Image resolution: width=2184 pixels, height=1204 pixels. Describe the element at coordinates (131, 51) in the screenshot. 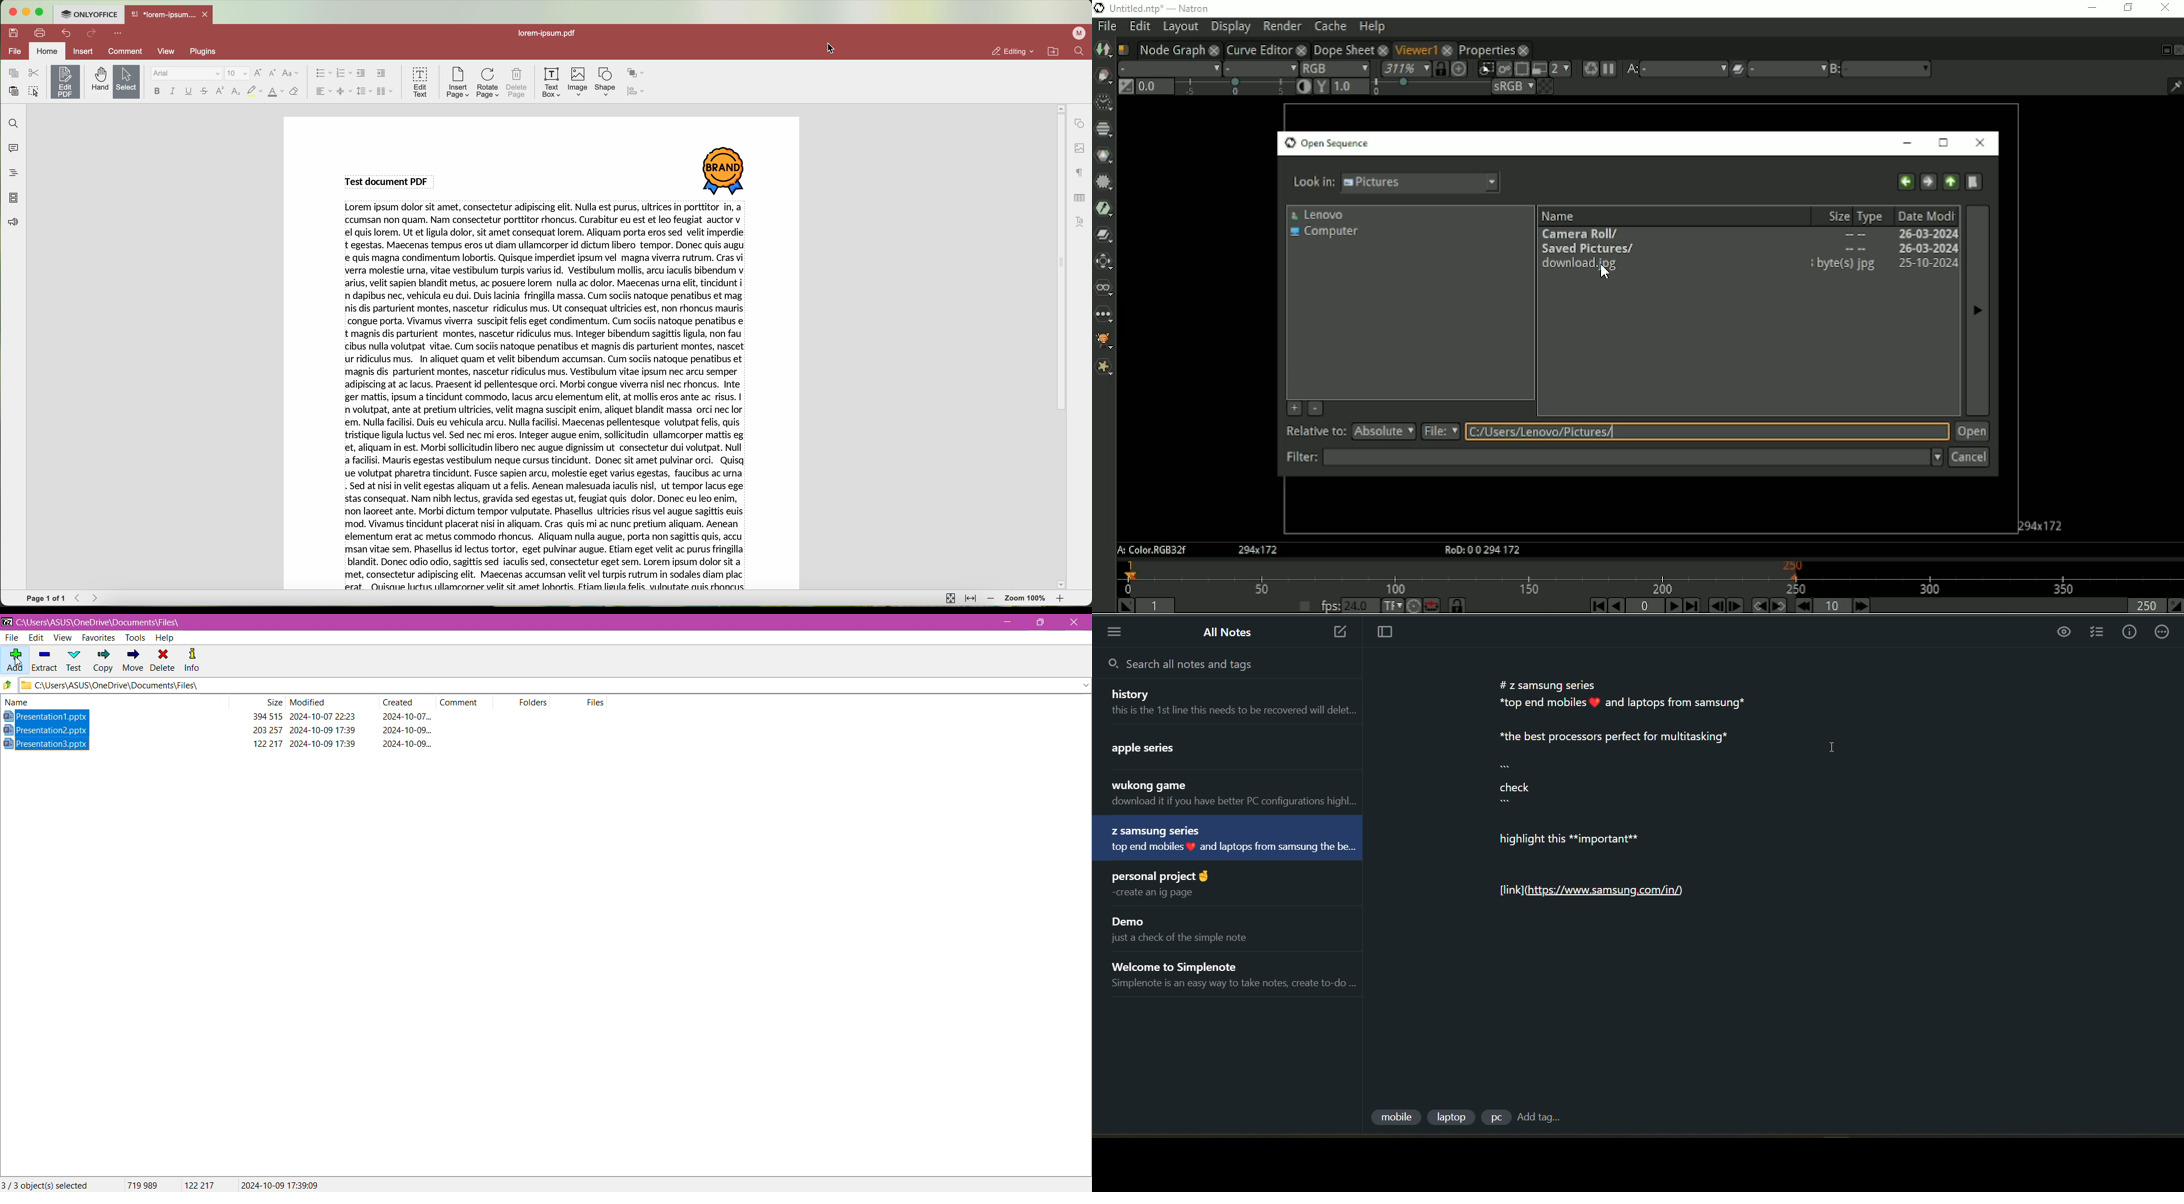

I see `comment` at that location.